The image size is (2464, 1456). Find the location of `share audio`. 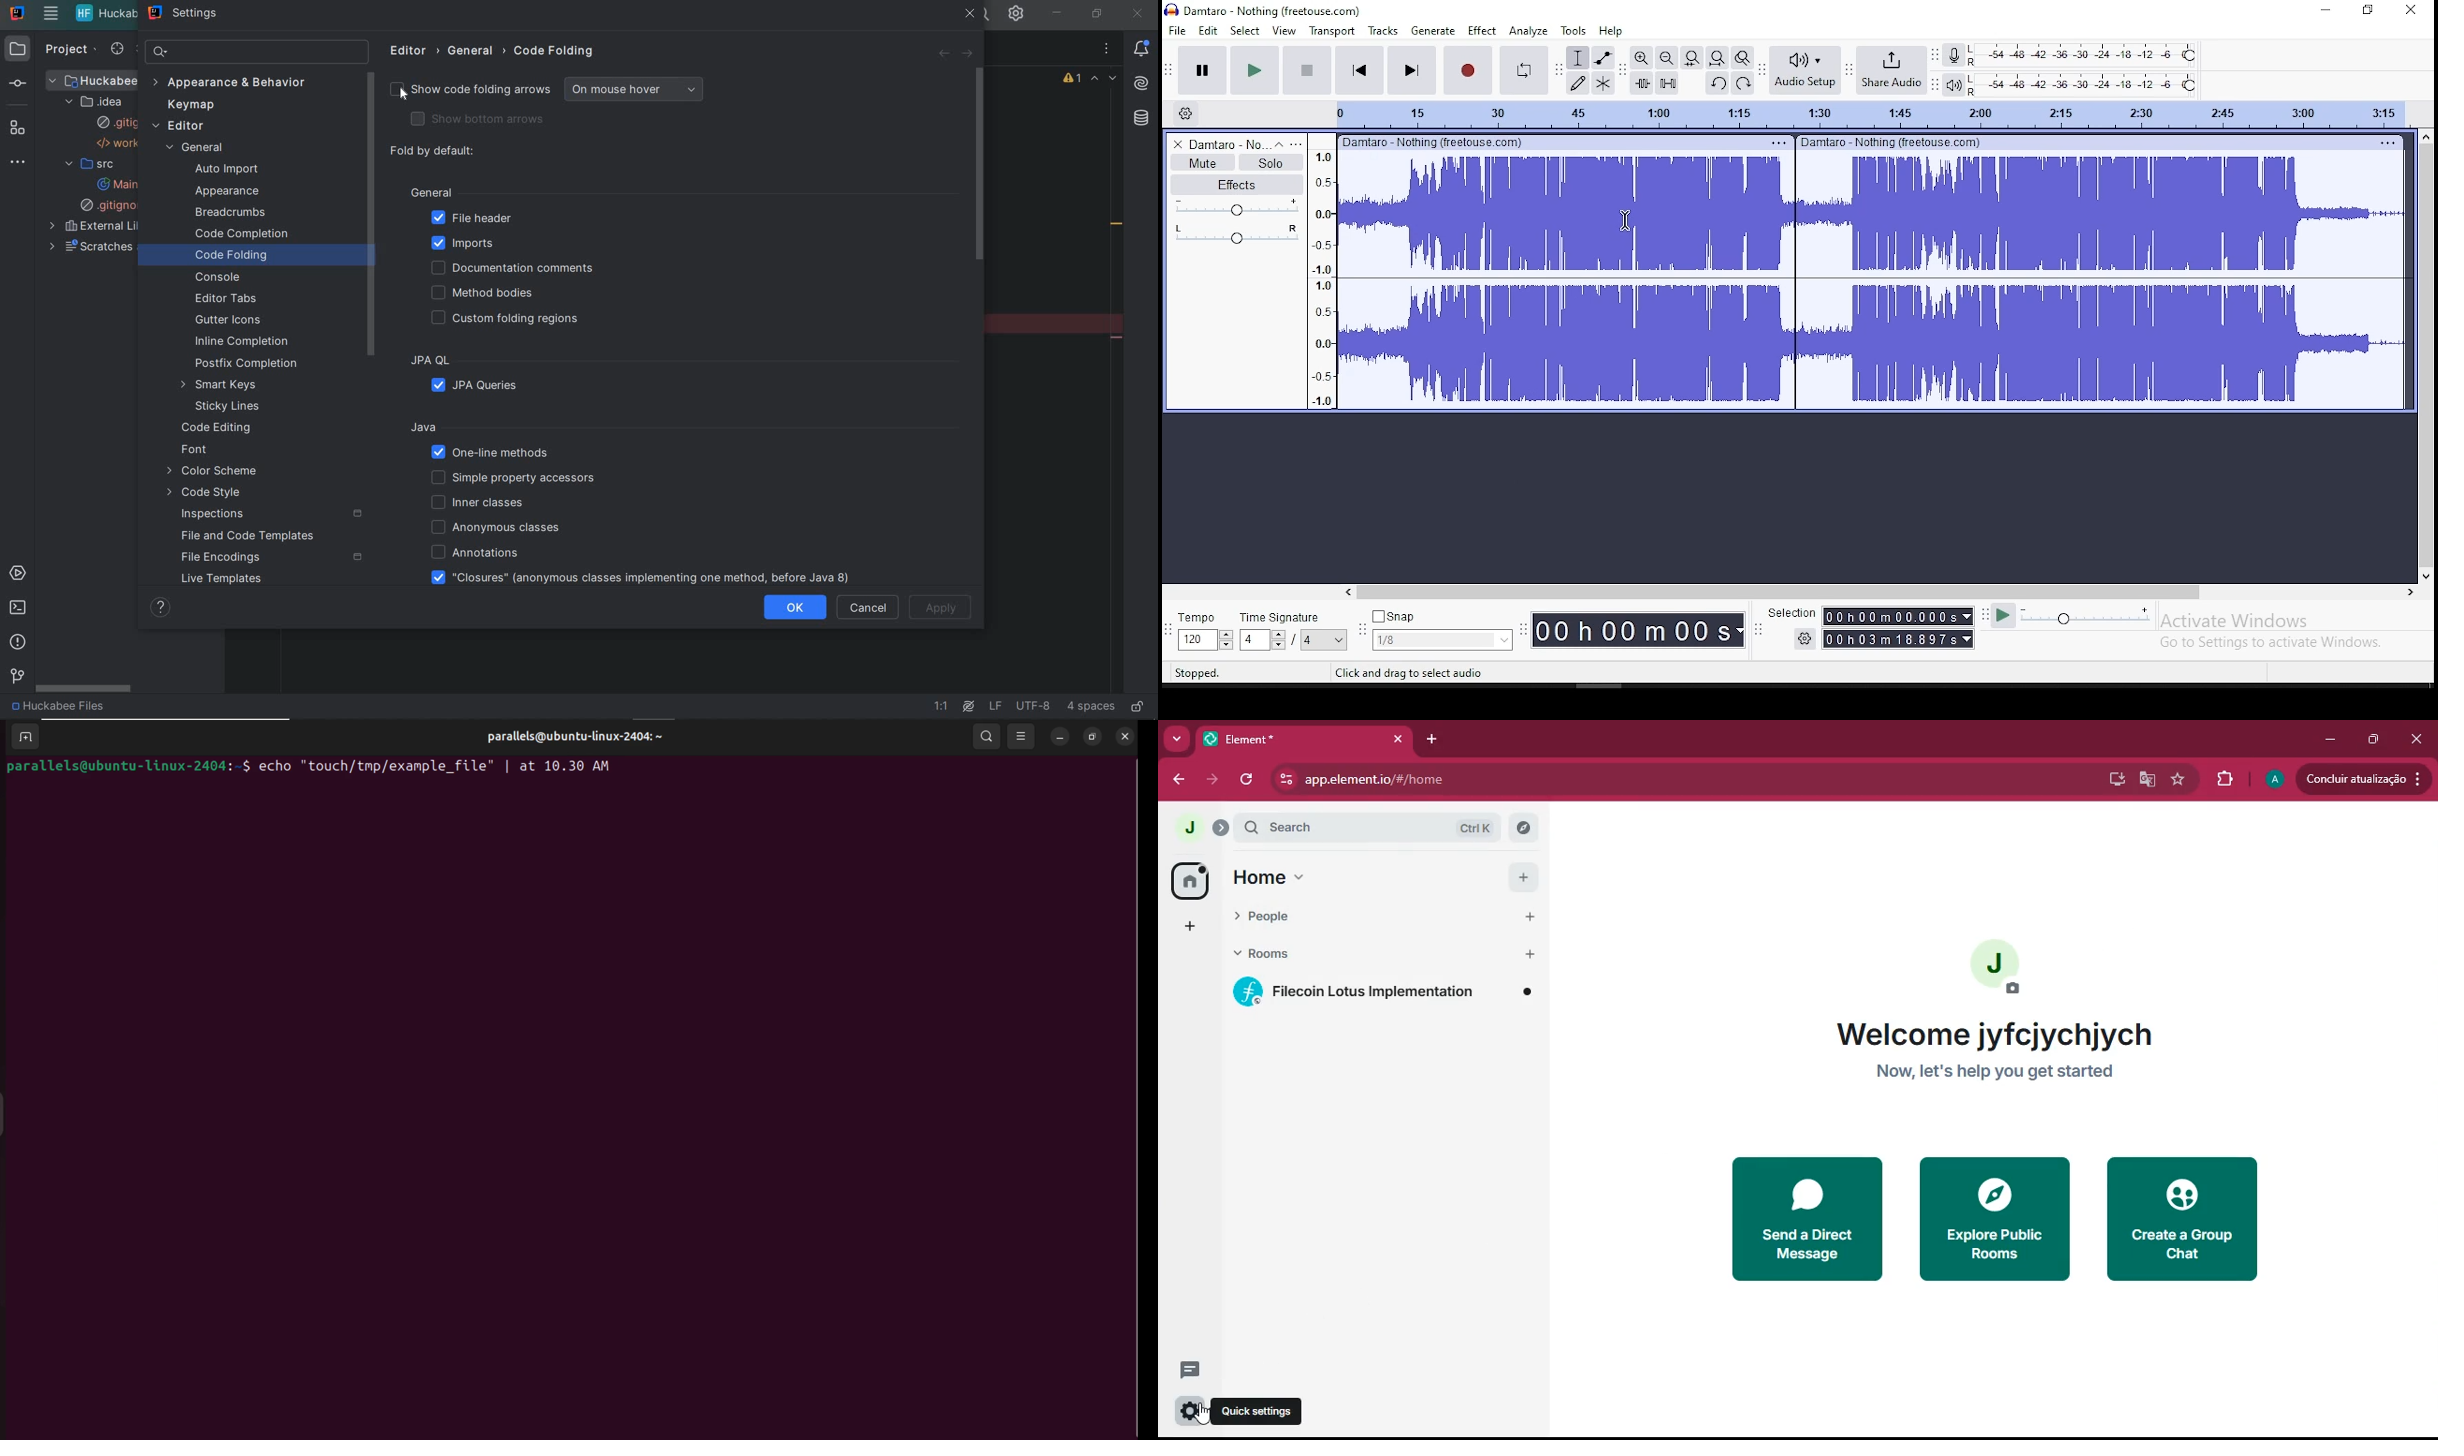

share audio is located at coordinates (1890, 72).